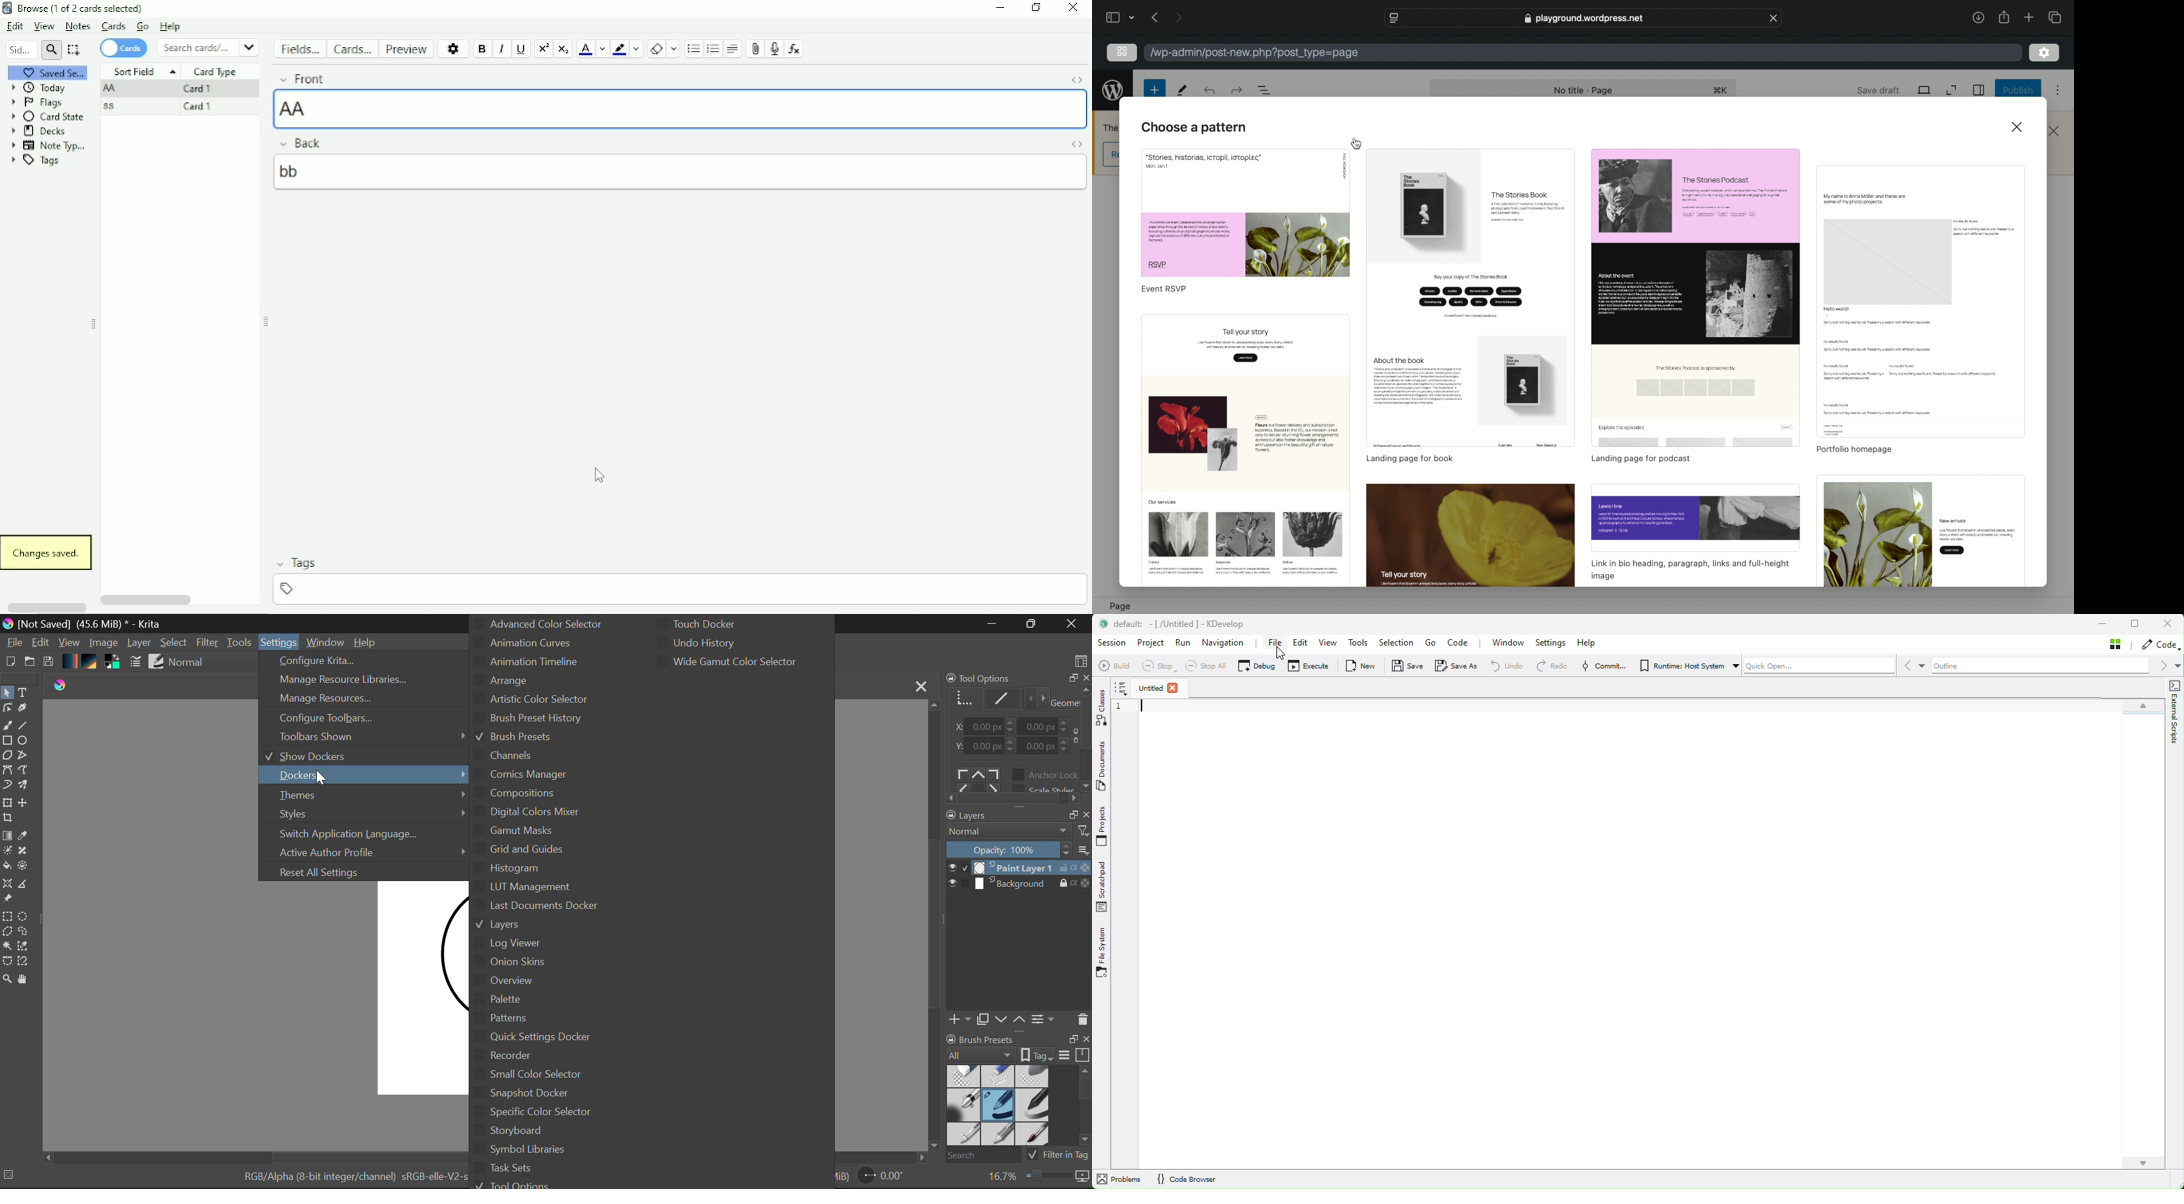  Describe the element at coordinates (362, 796) in the screenshot. I see `Themes` at that location.